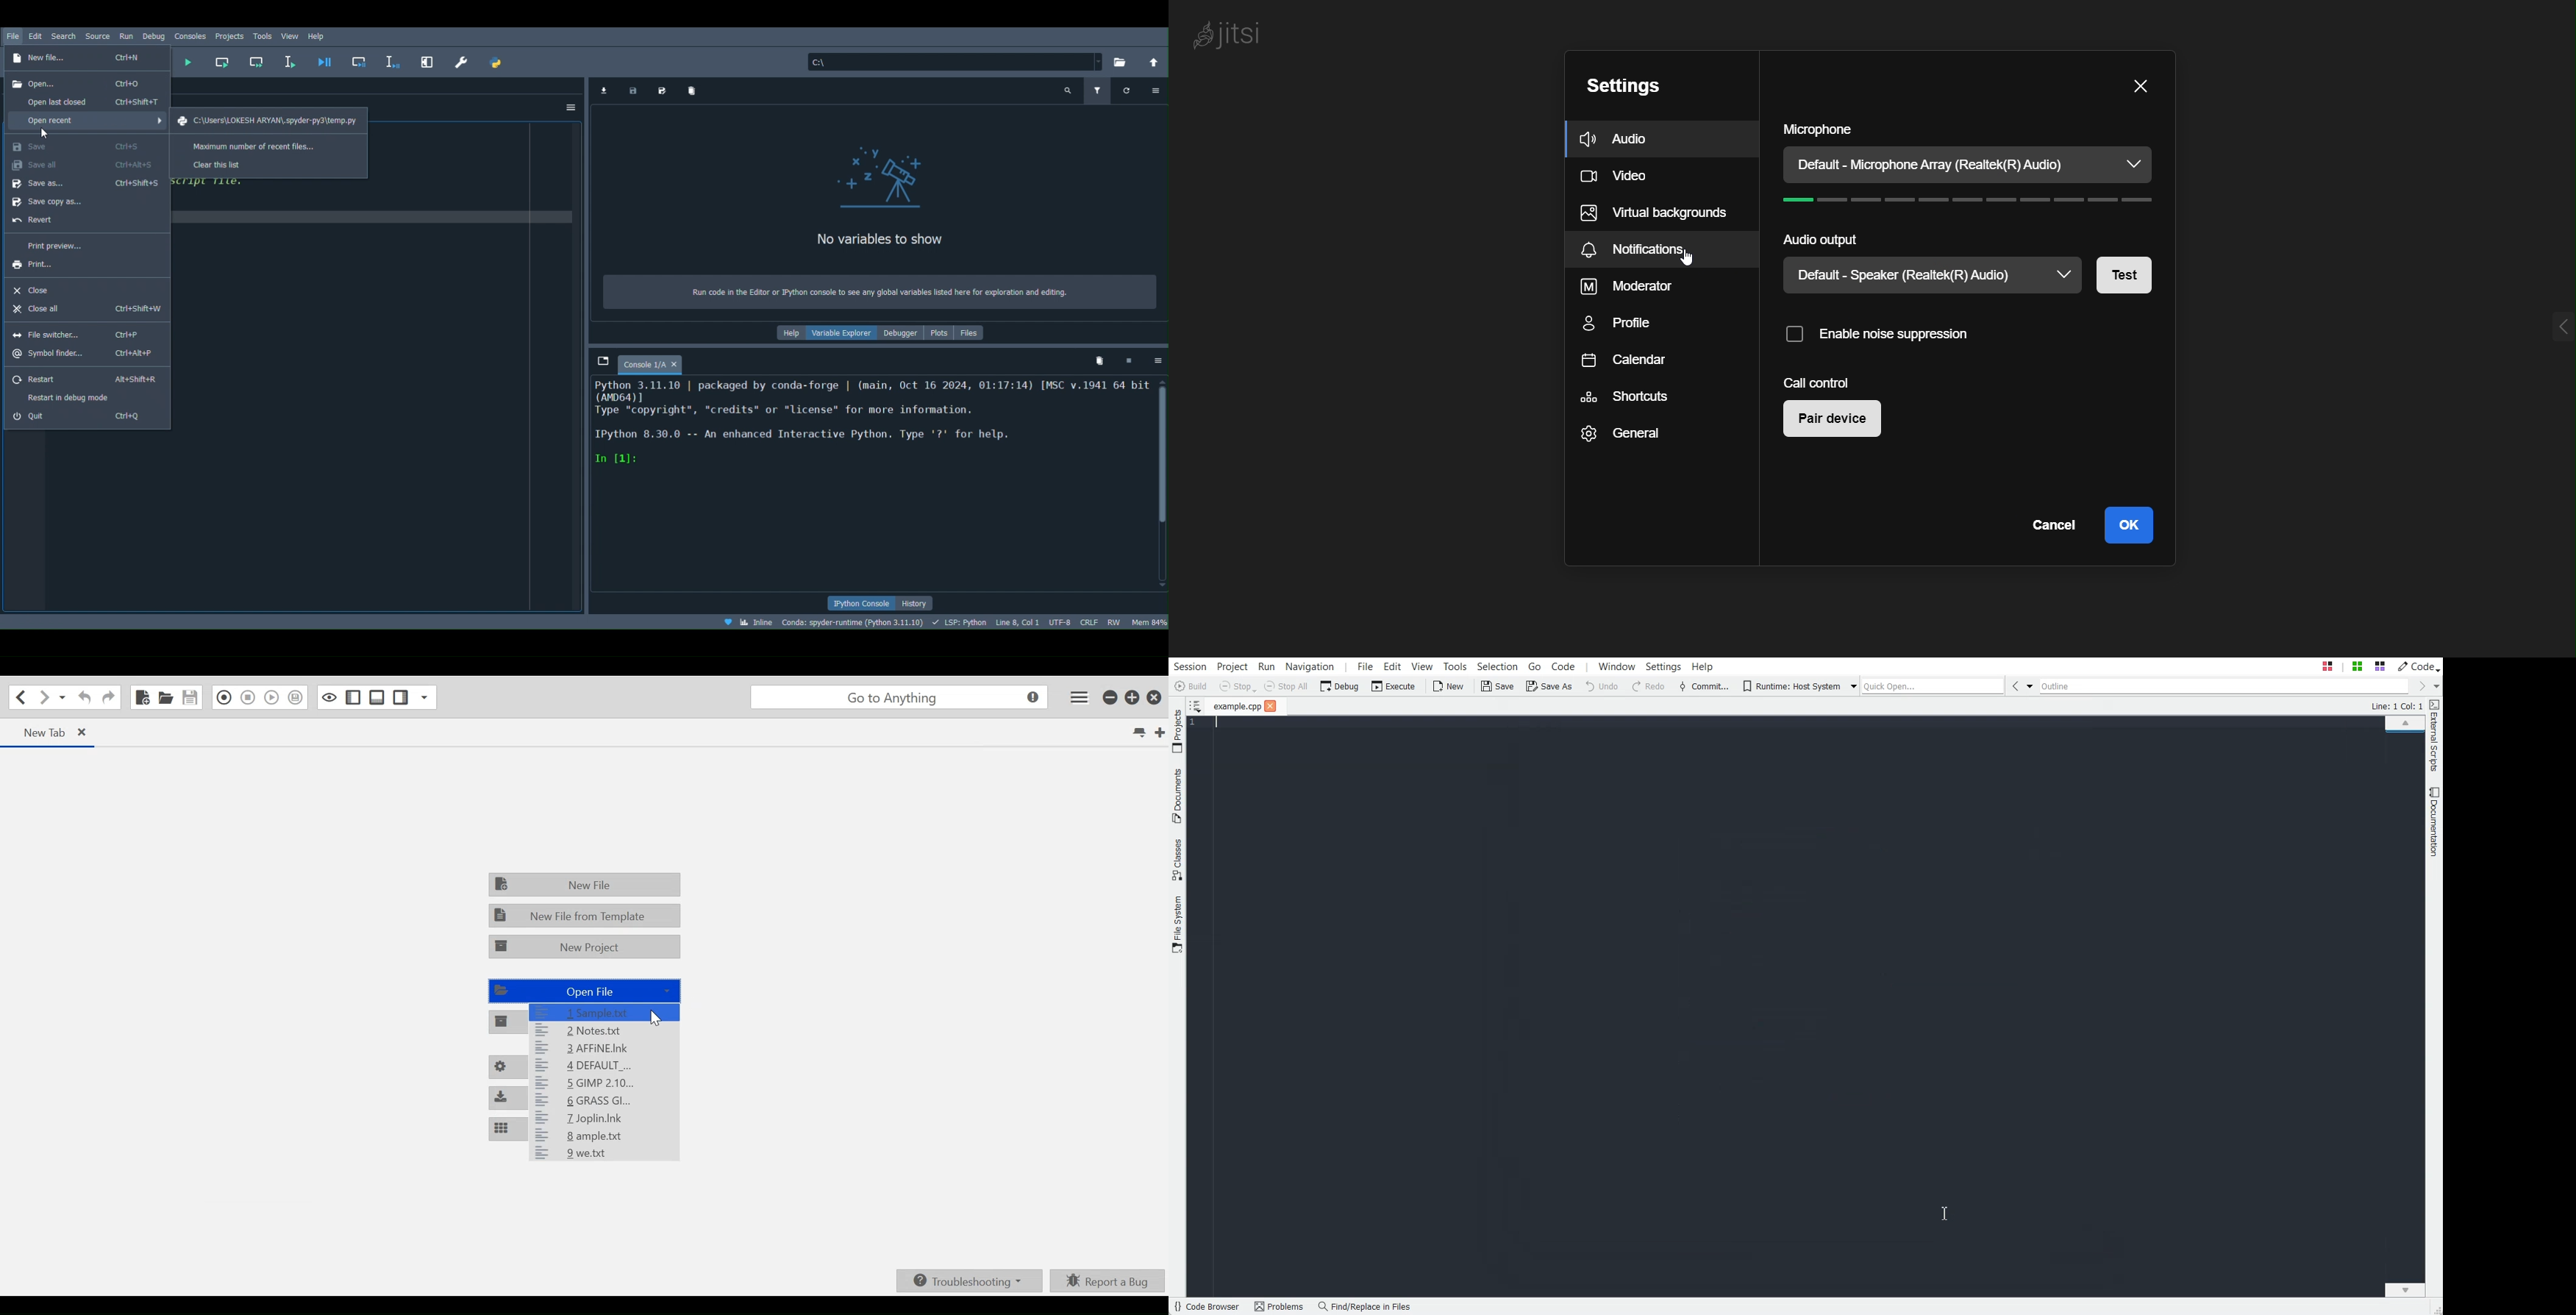 Image resolution: width=2576 pixels, height=1316 pixels. I want to click on Search, so click(65, 35).